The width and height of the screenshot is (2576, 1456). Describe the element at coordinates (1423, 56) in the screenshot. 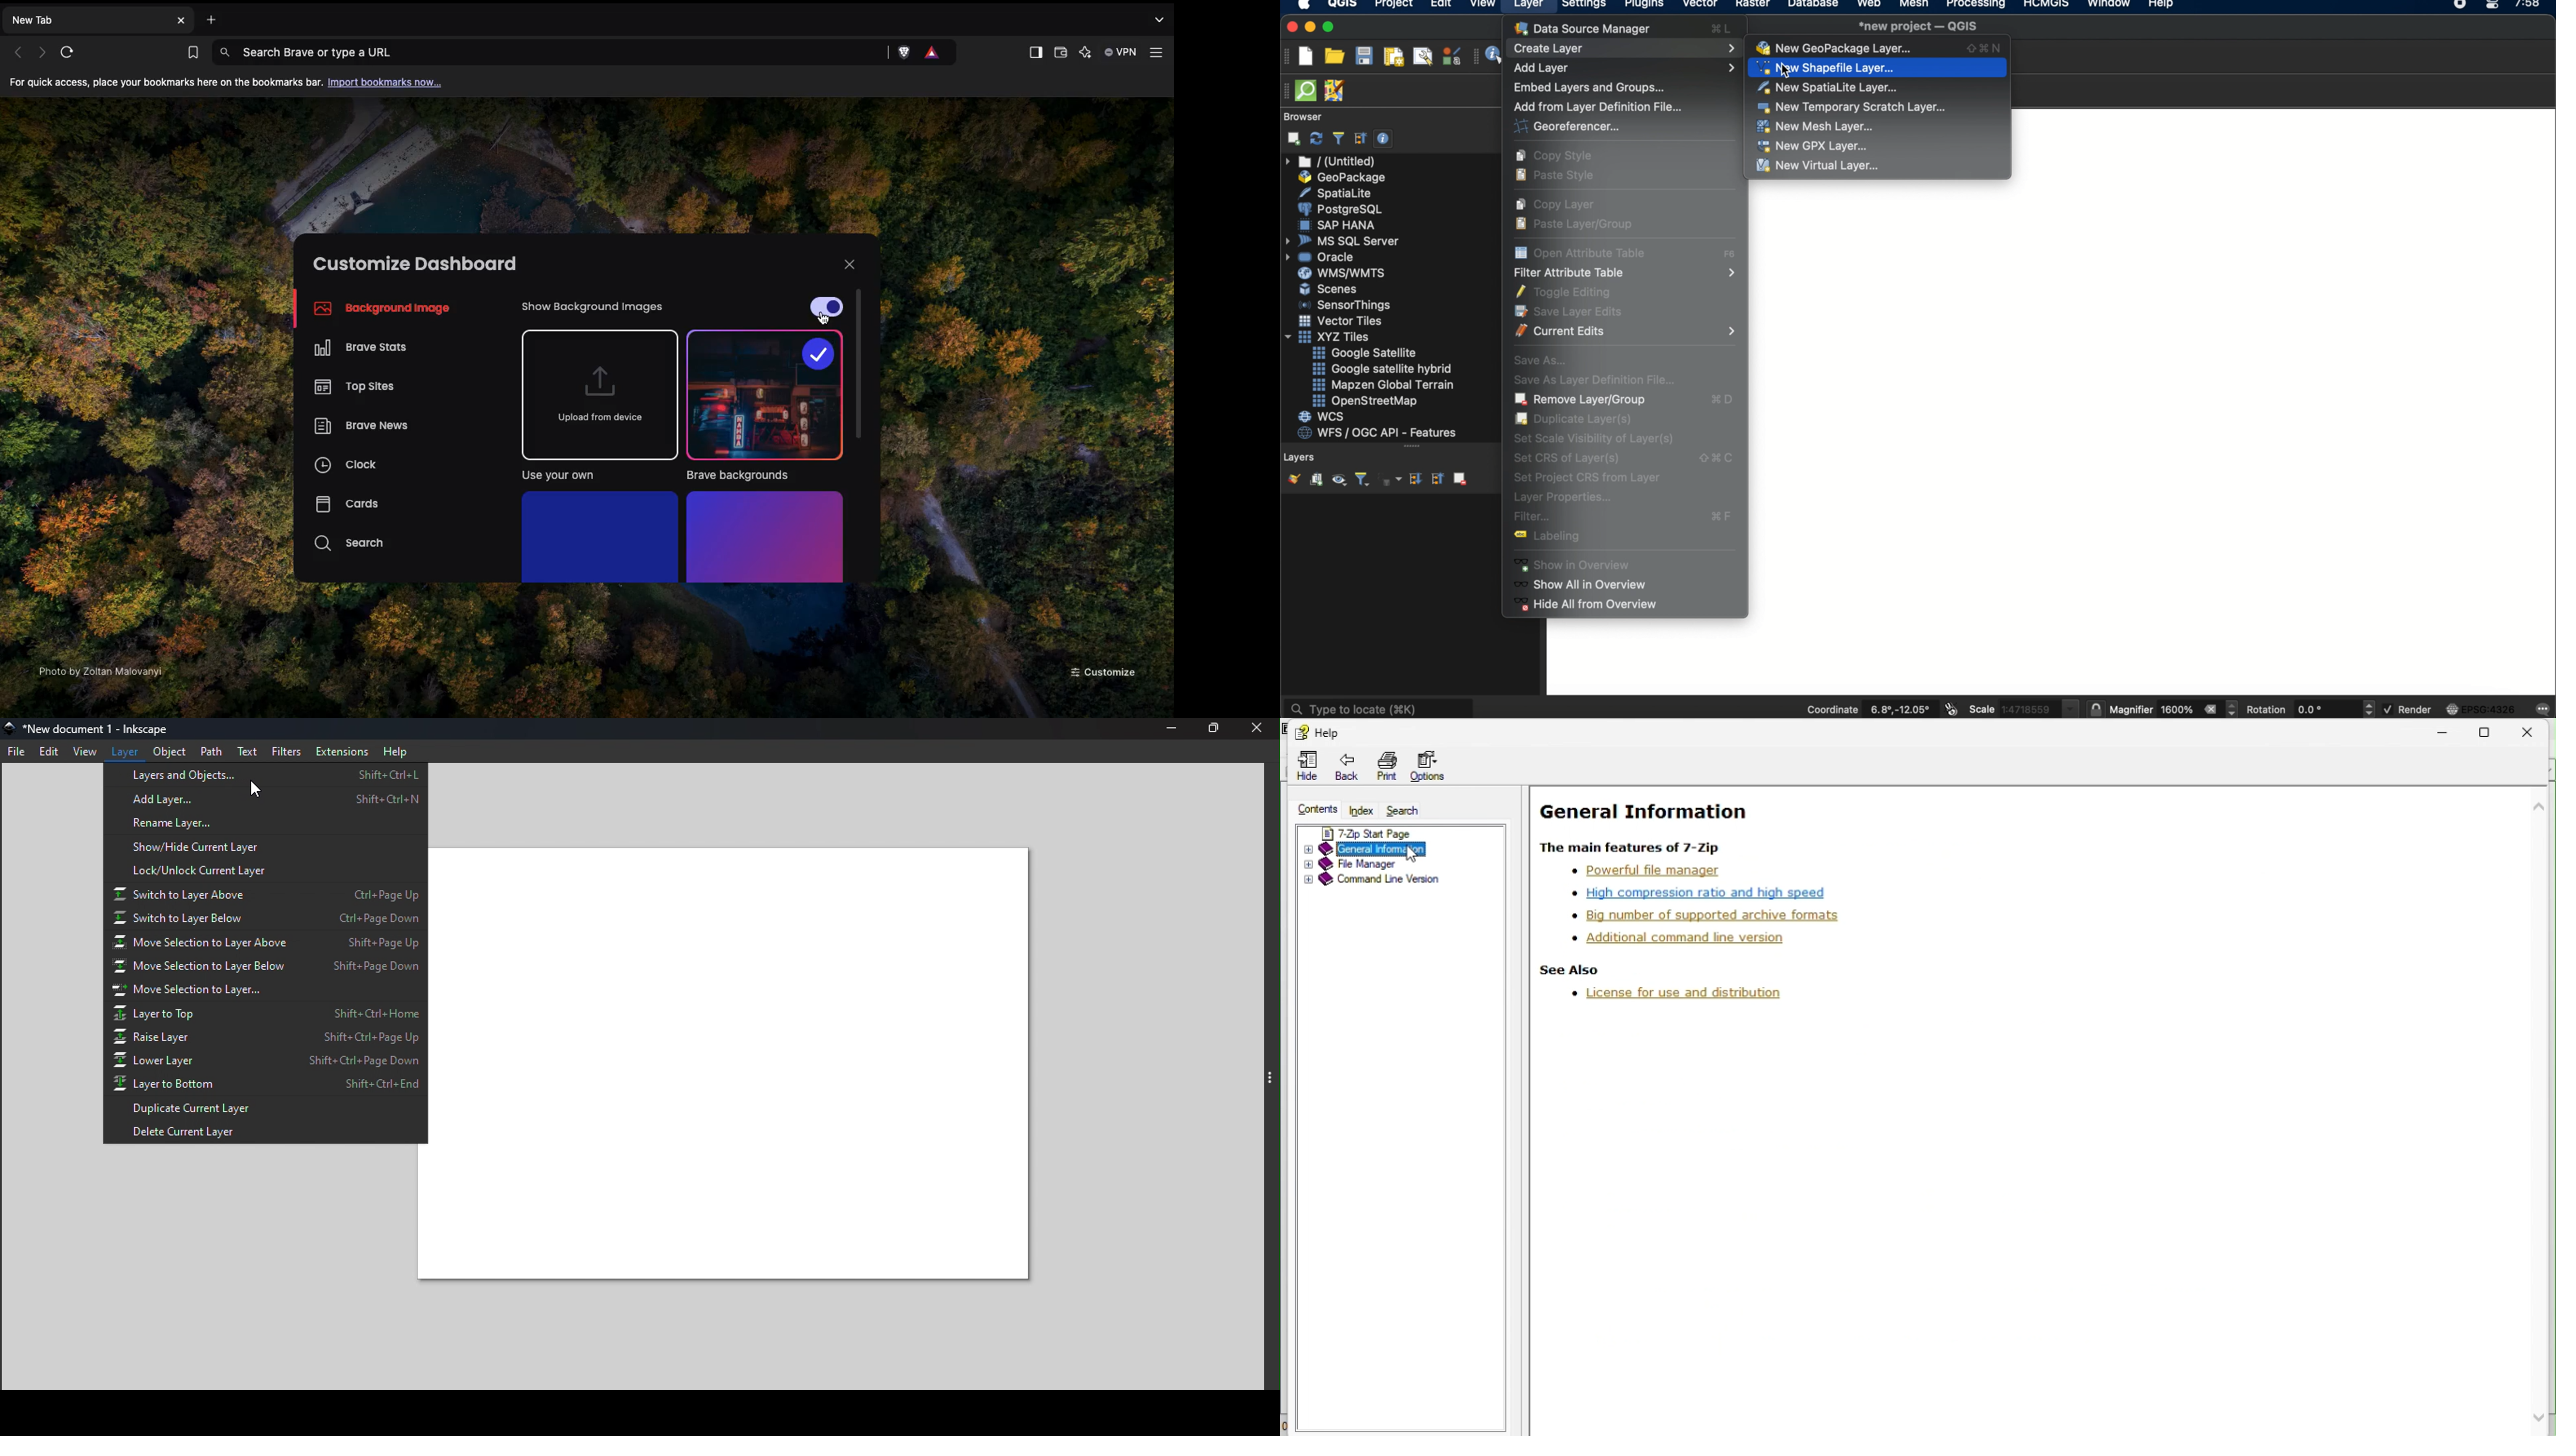

I see `show layout` at that location.